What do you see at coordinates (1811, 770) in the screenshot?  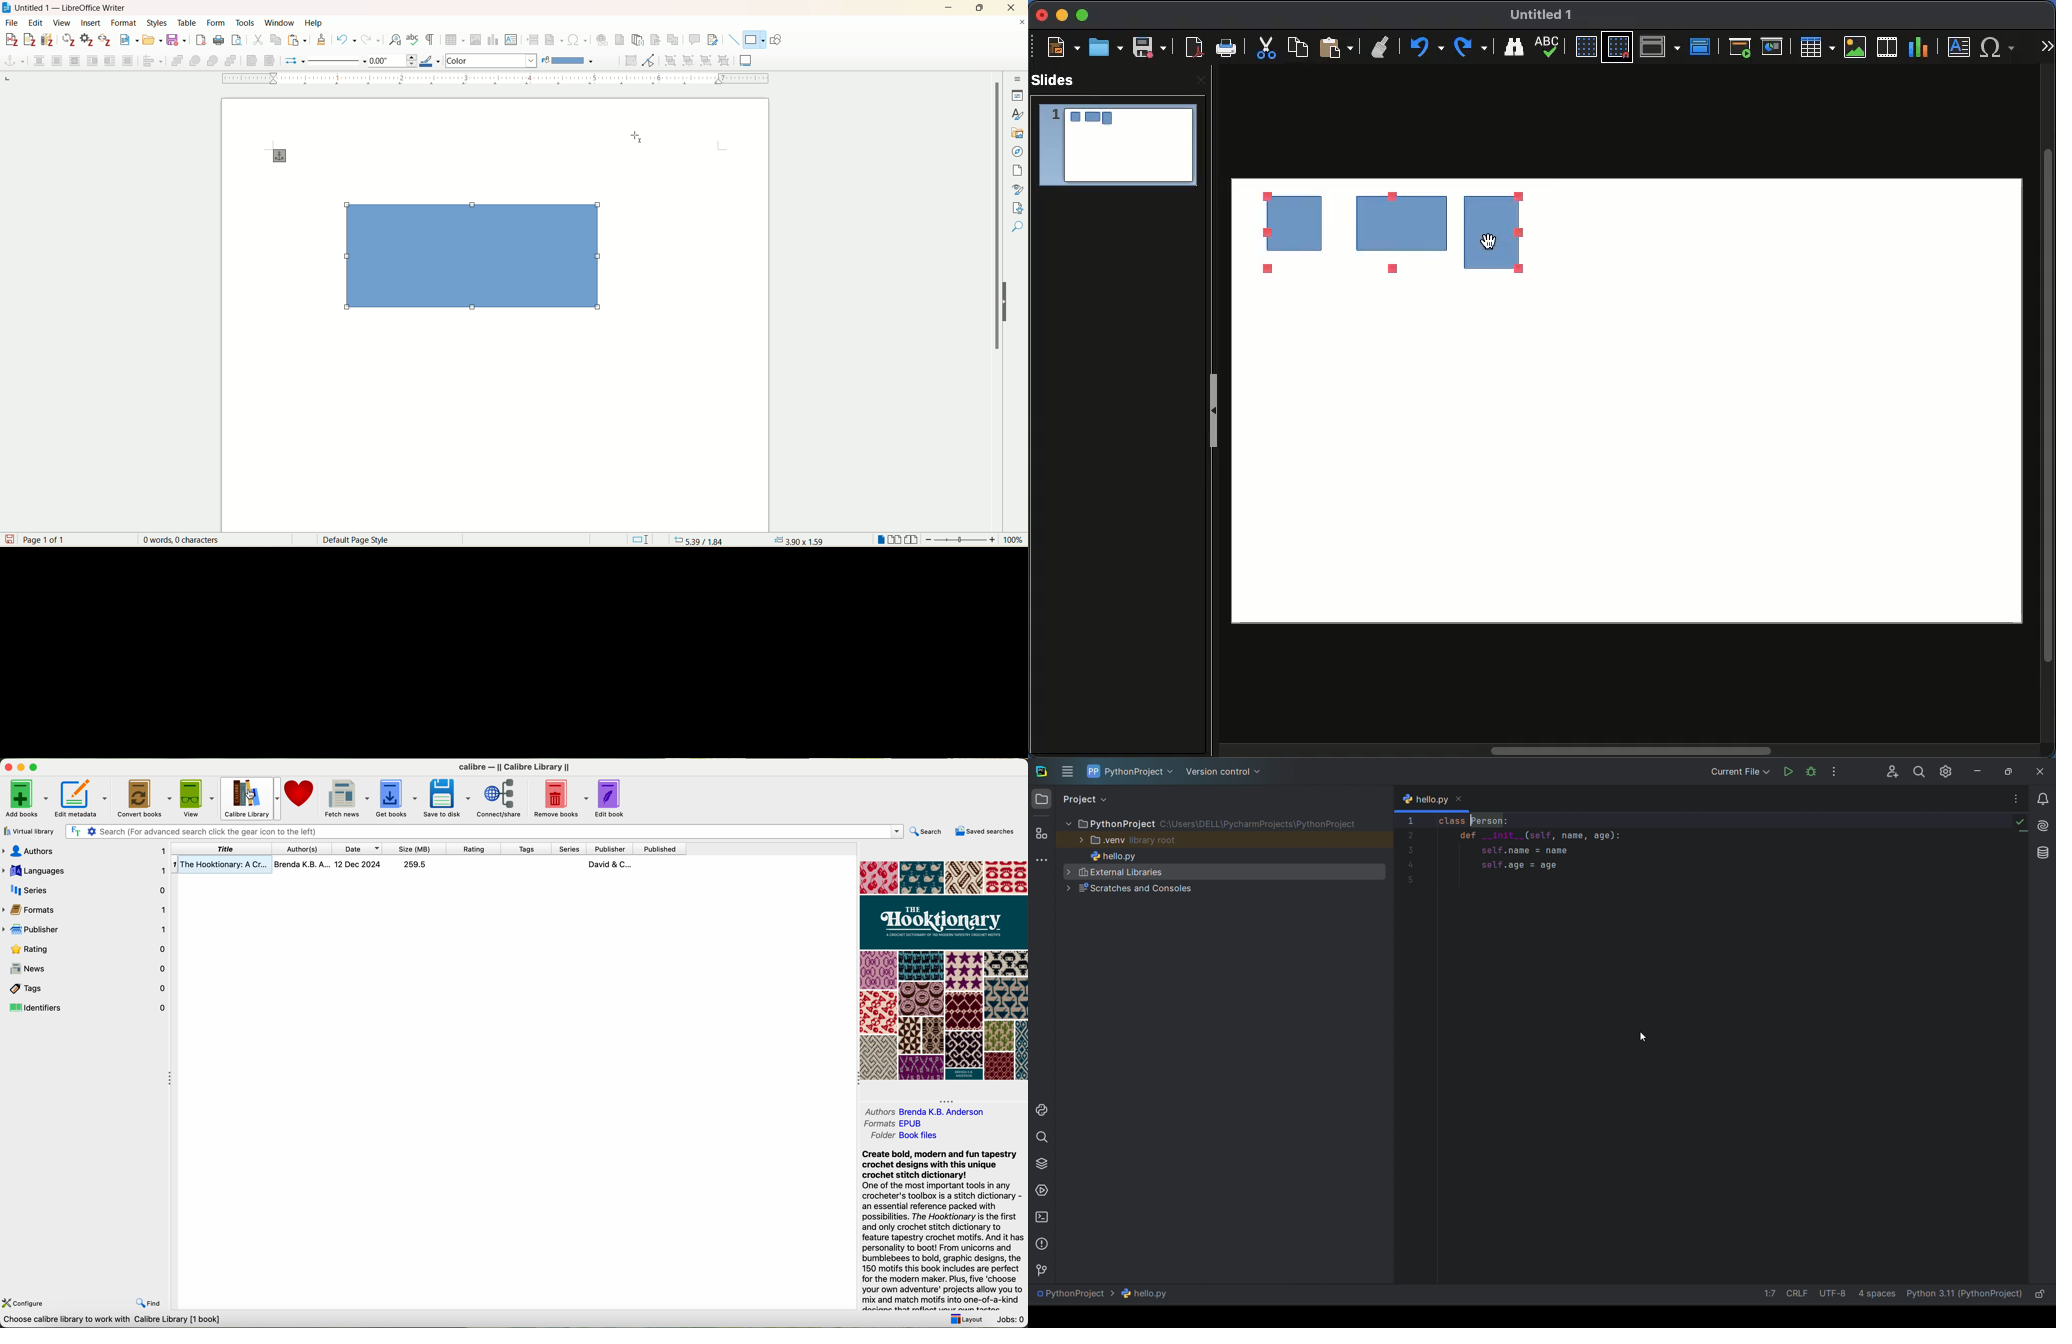 I see `debug` at bounding box center [1811, 770].